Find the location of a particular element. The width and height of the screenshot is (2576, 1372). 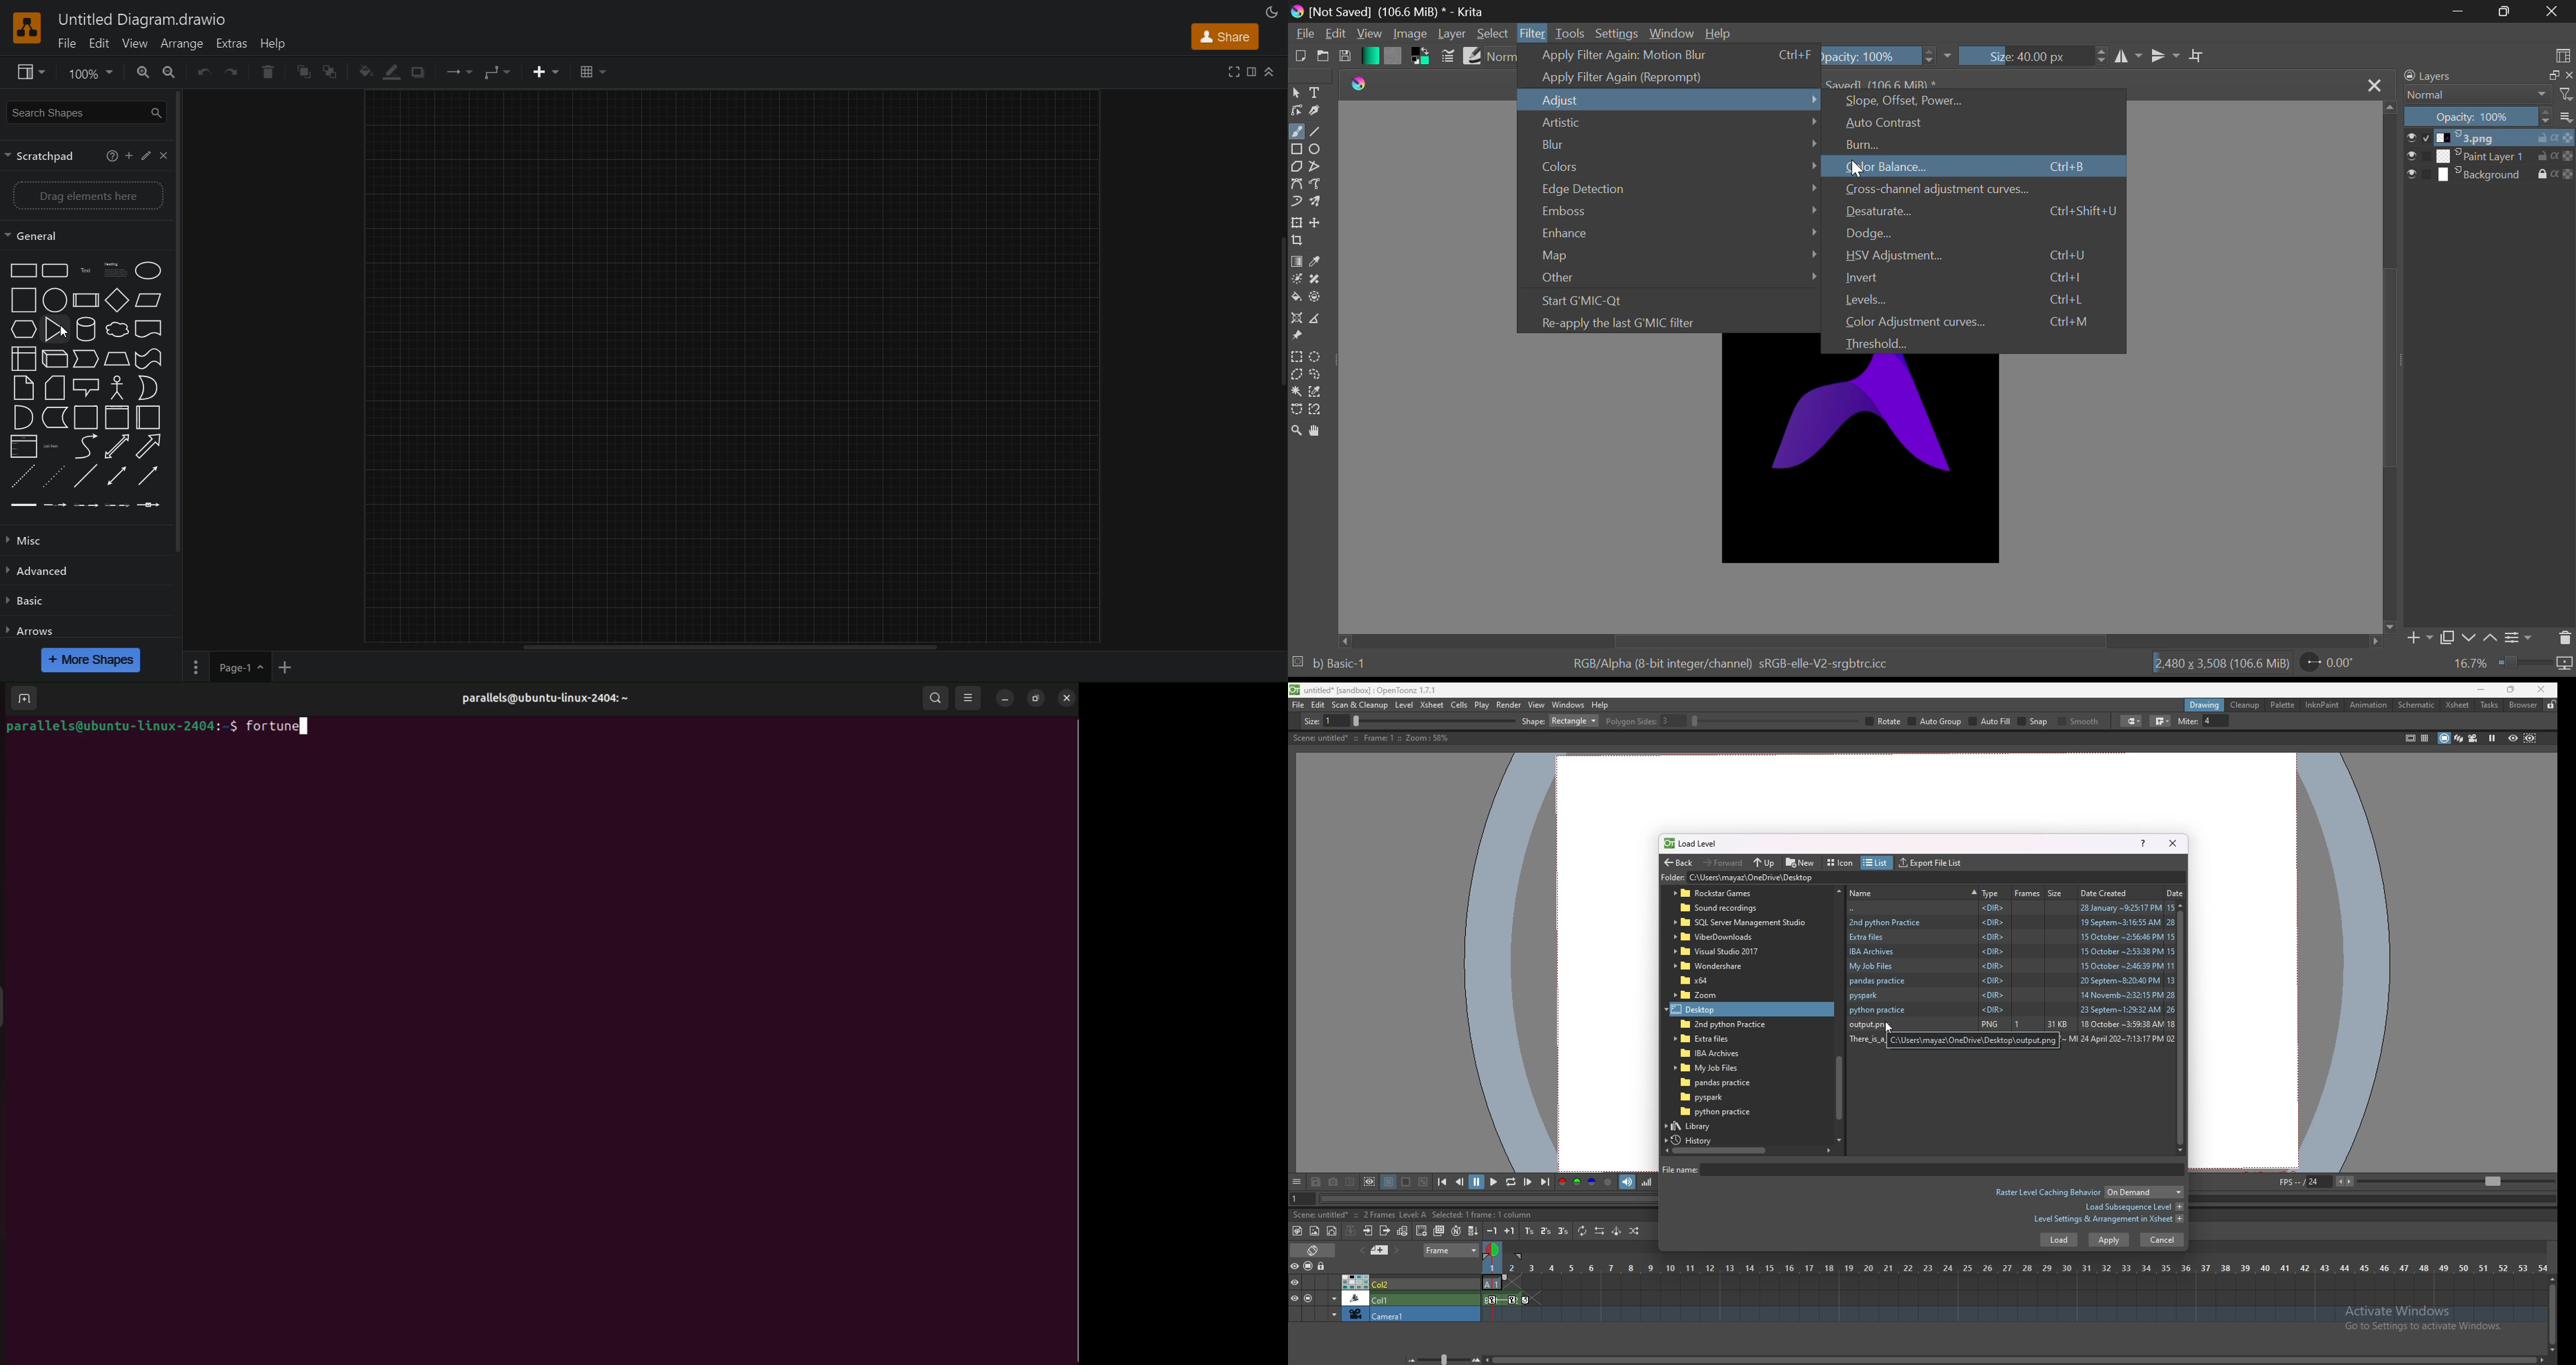

Circular Selection is located at coordinates (1317, 355).